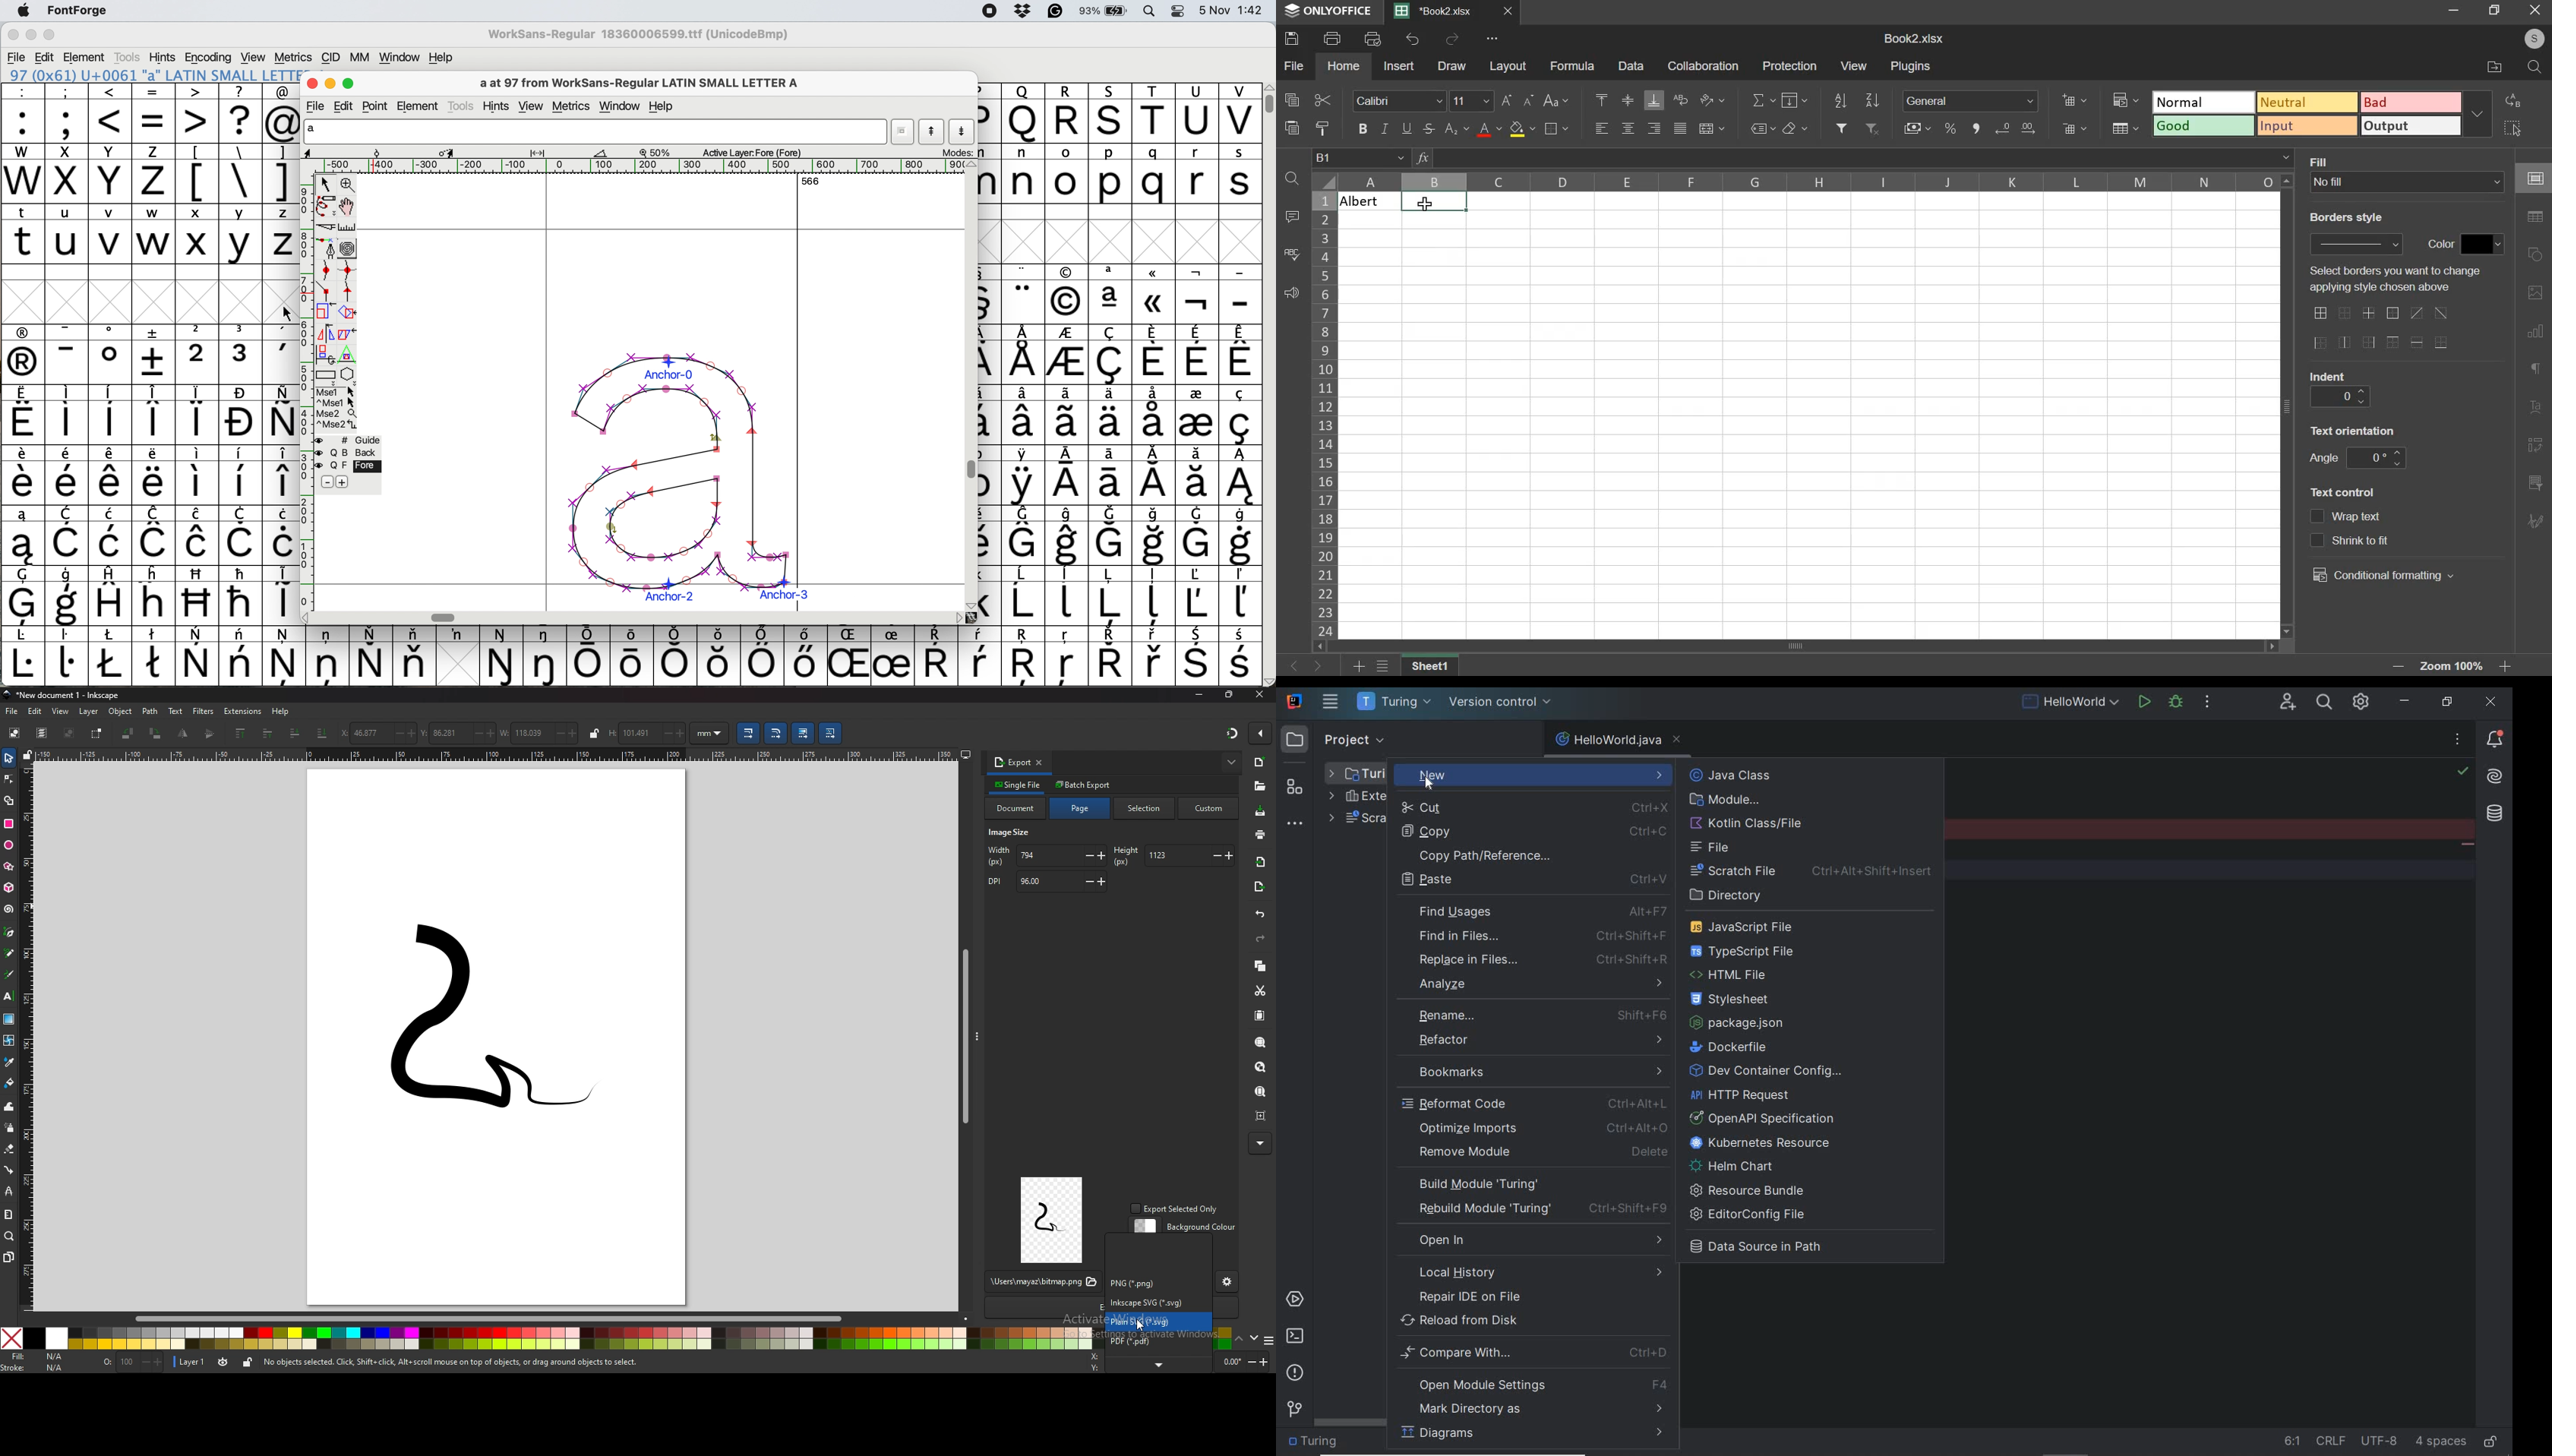 The height and width of the screenshot is (1456, 2576). Describe the element at coordinates (892, 657) in the screenshot. I see `symbol` at that location.